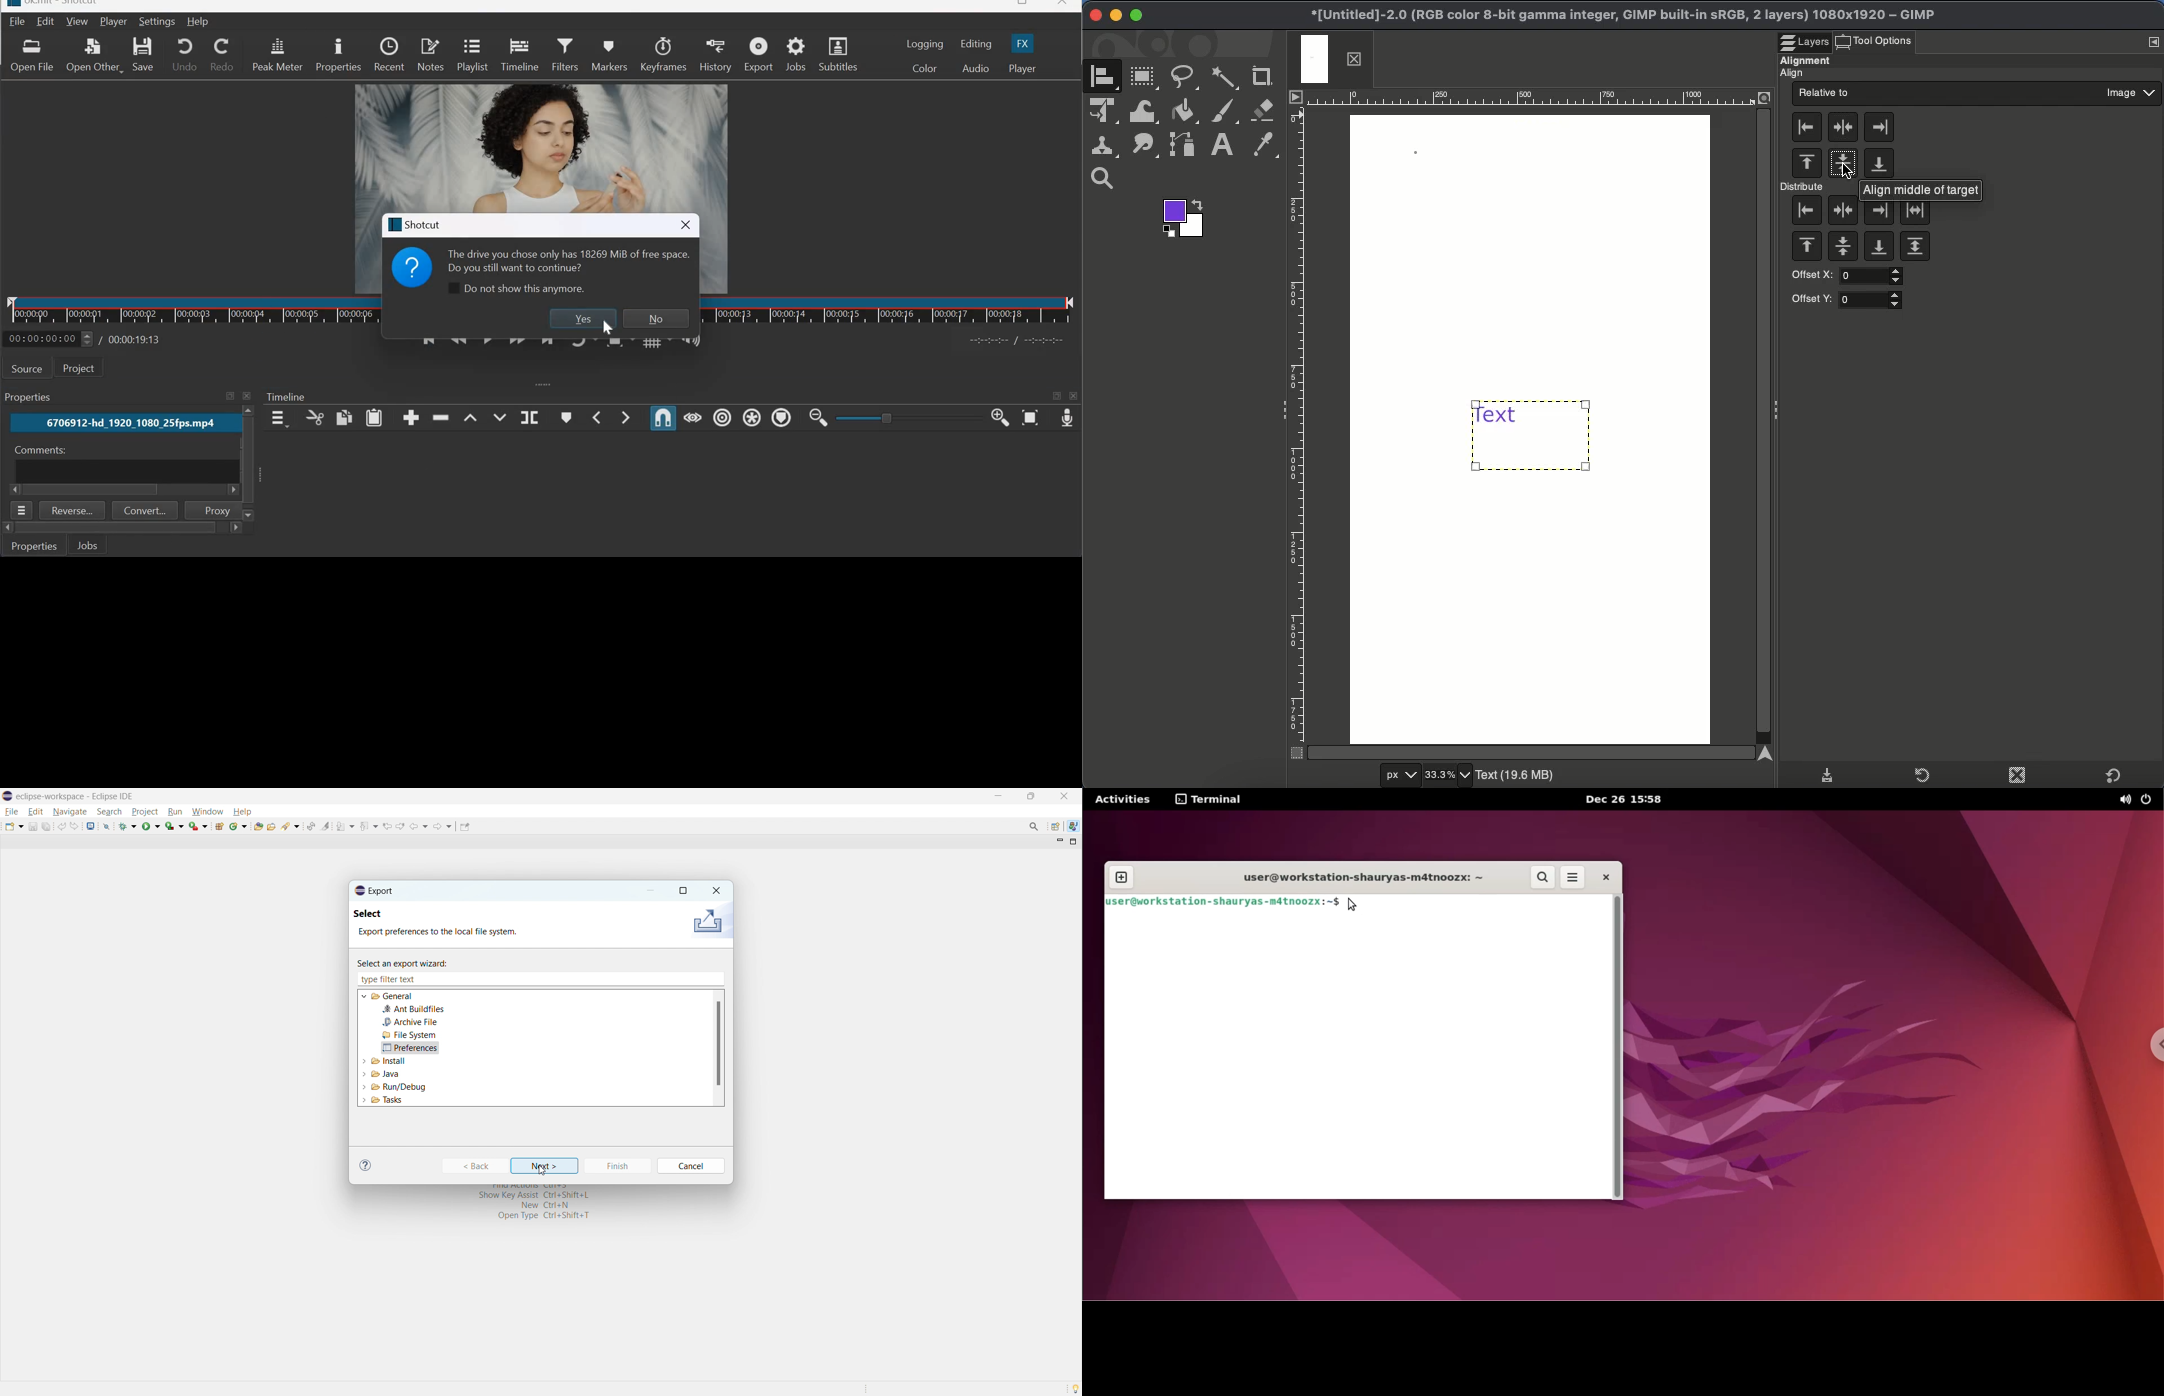 The width and height of the screenshot is (2184, 1400). Describe the element at coordinates (278, 419) in the screenshot. I see `timeline menu ` at that location.